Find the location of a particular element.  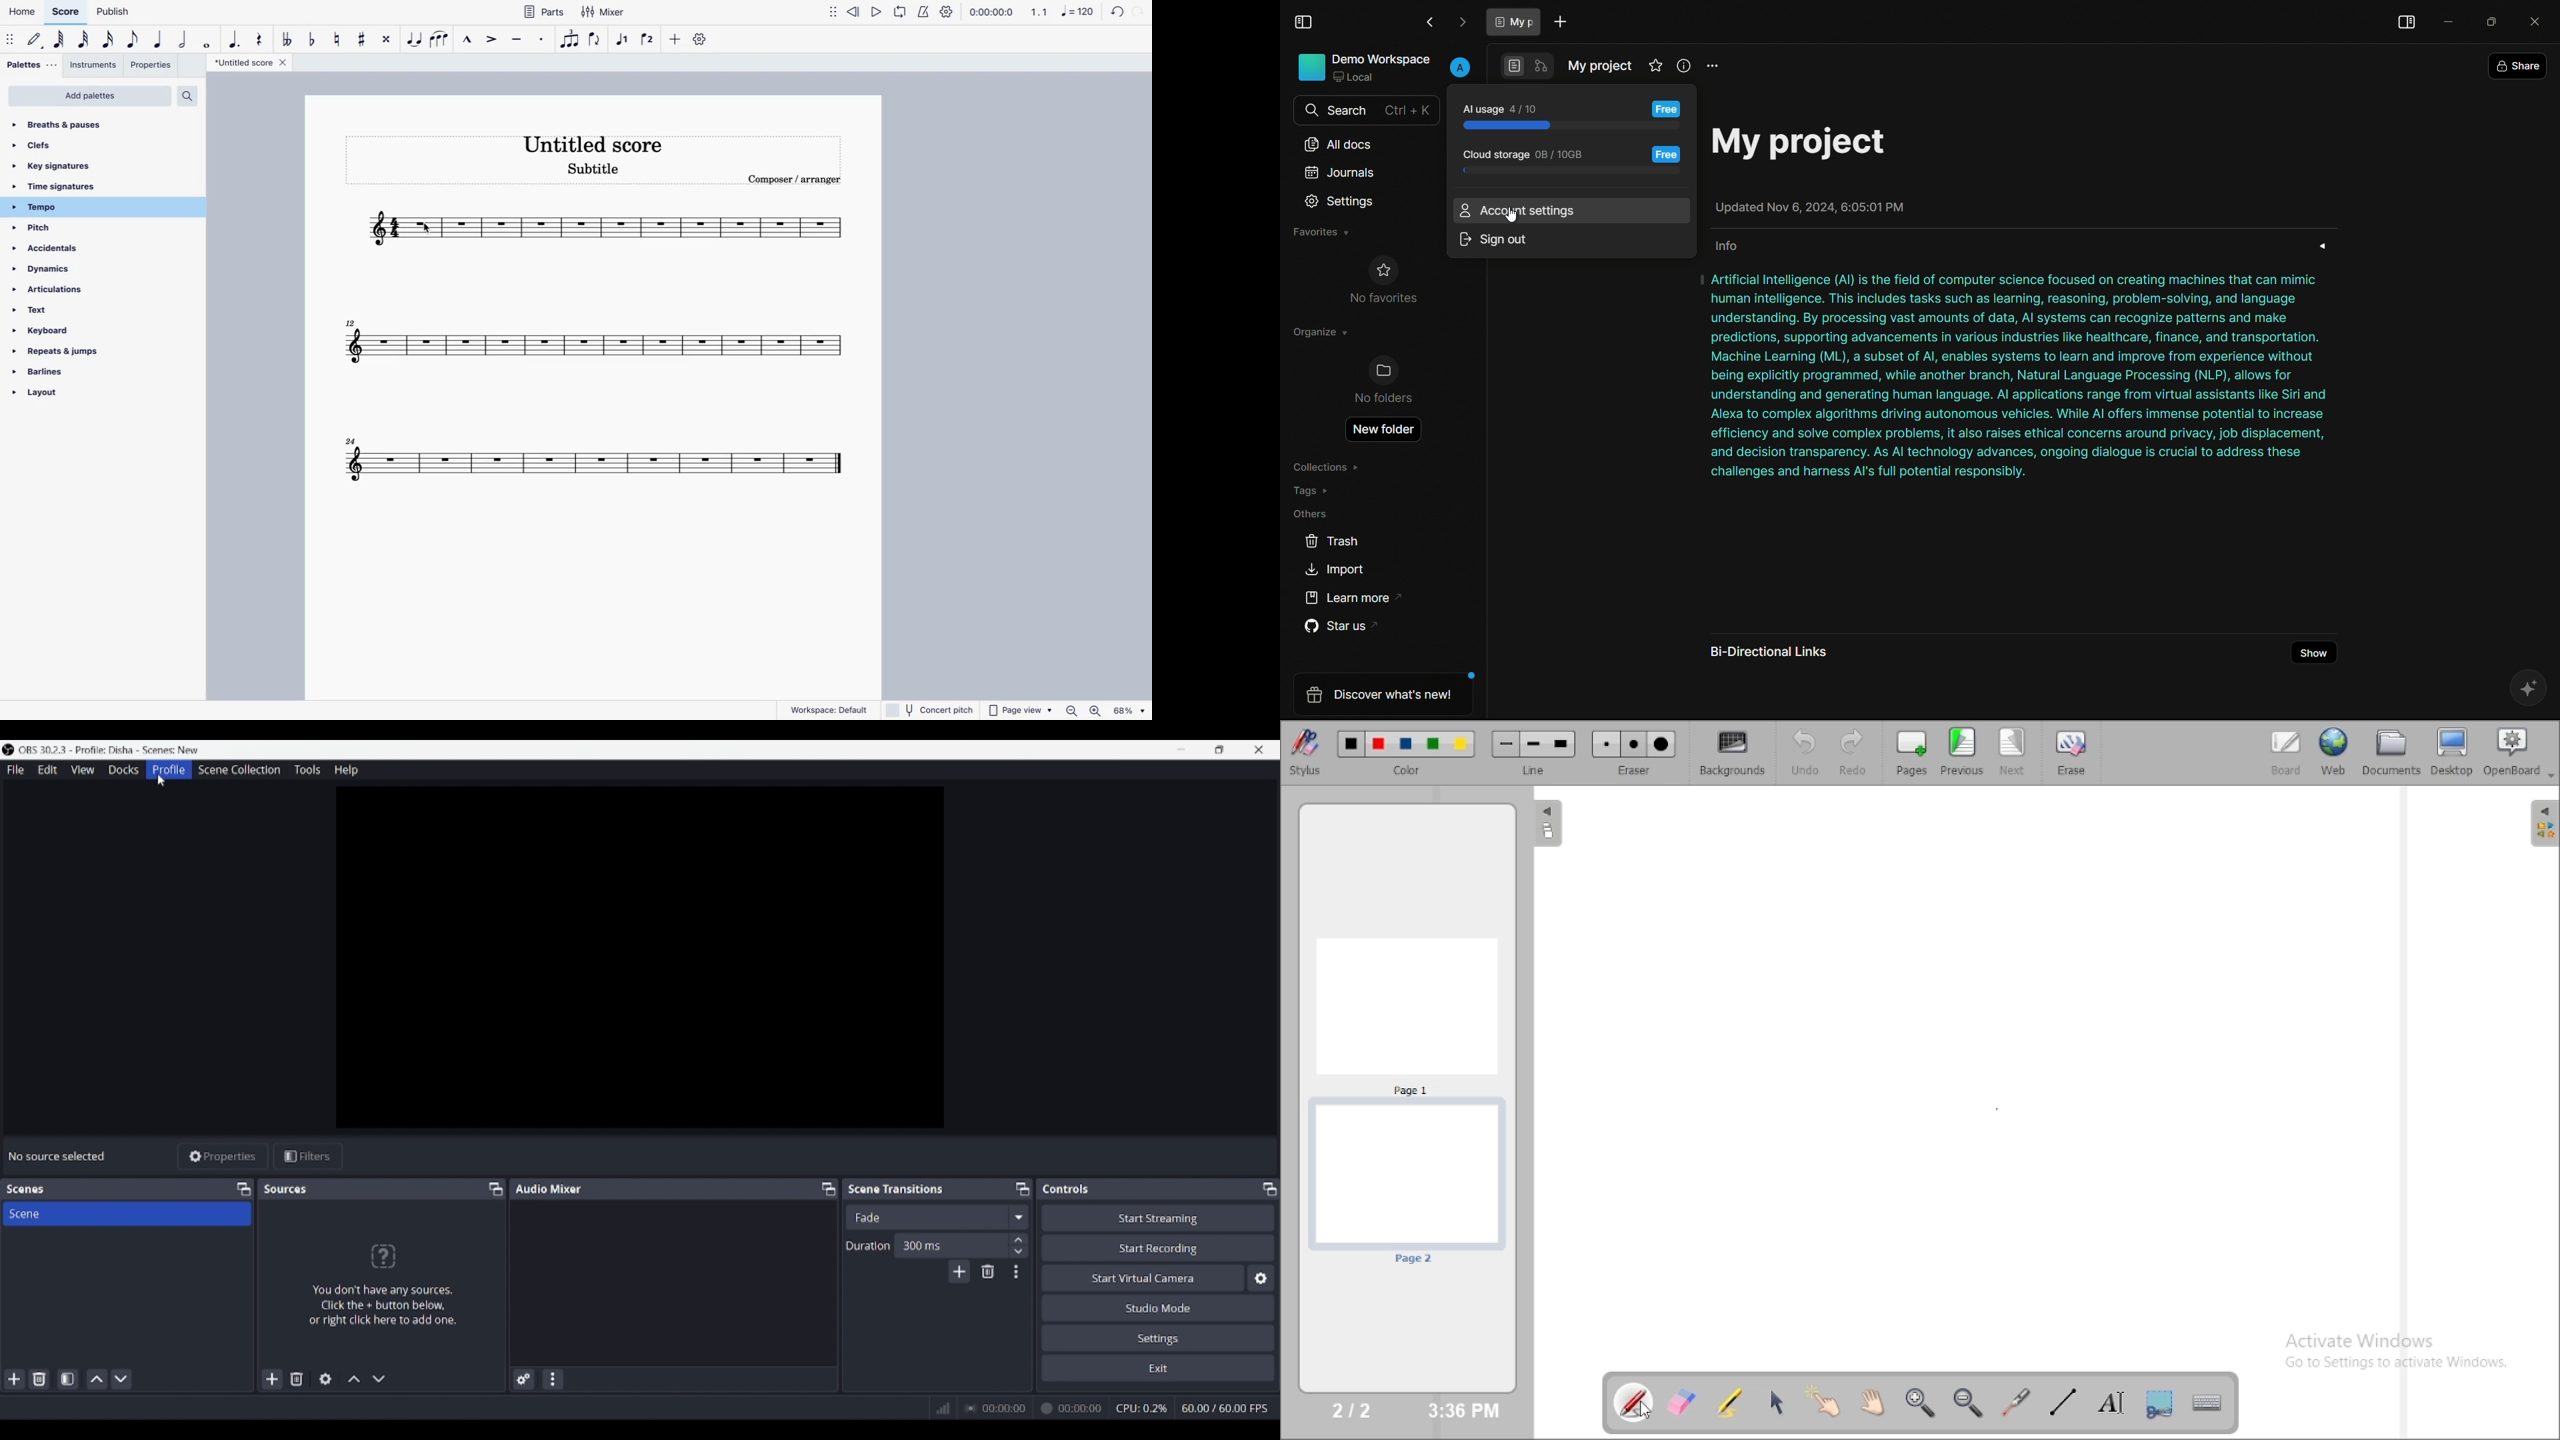

00:00:00 is located at coordinates (1035, 1408).